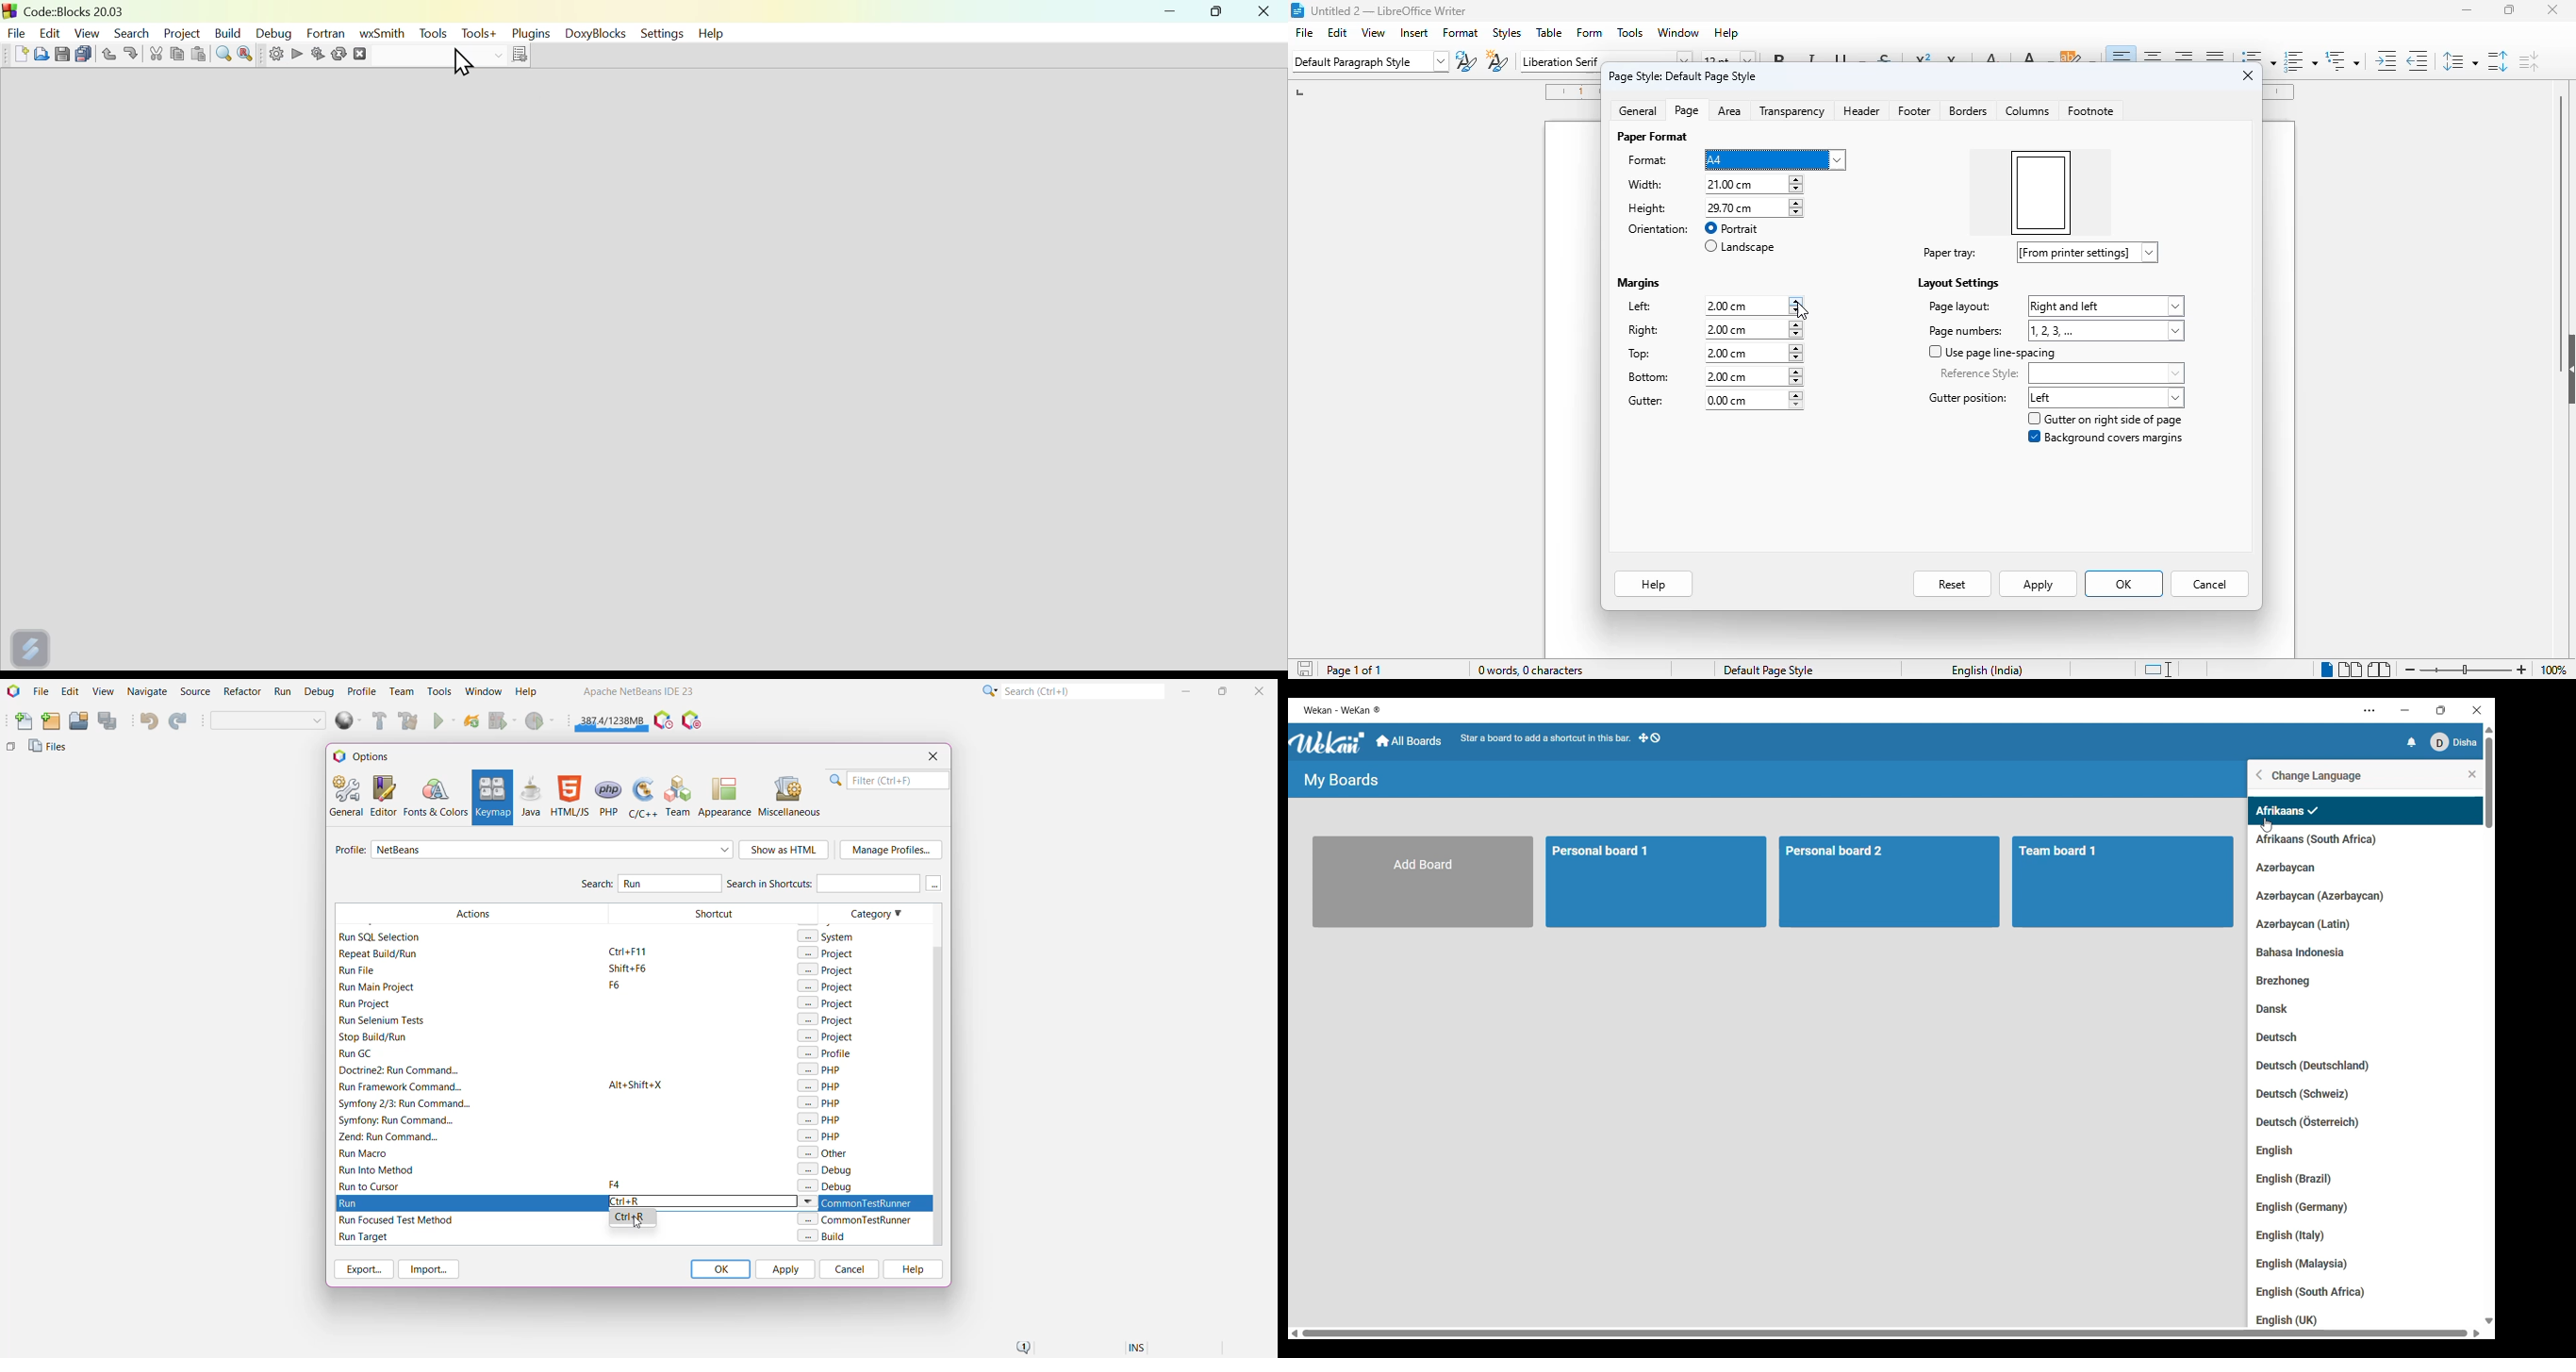 This screenshot has height=1372, width=2576. Describe the element at coordinates (2305, 1179) in the screenshot. I see `English (Brazil)` at that location.